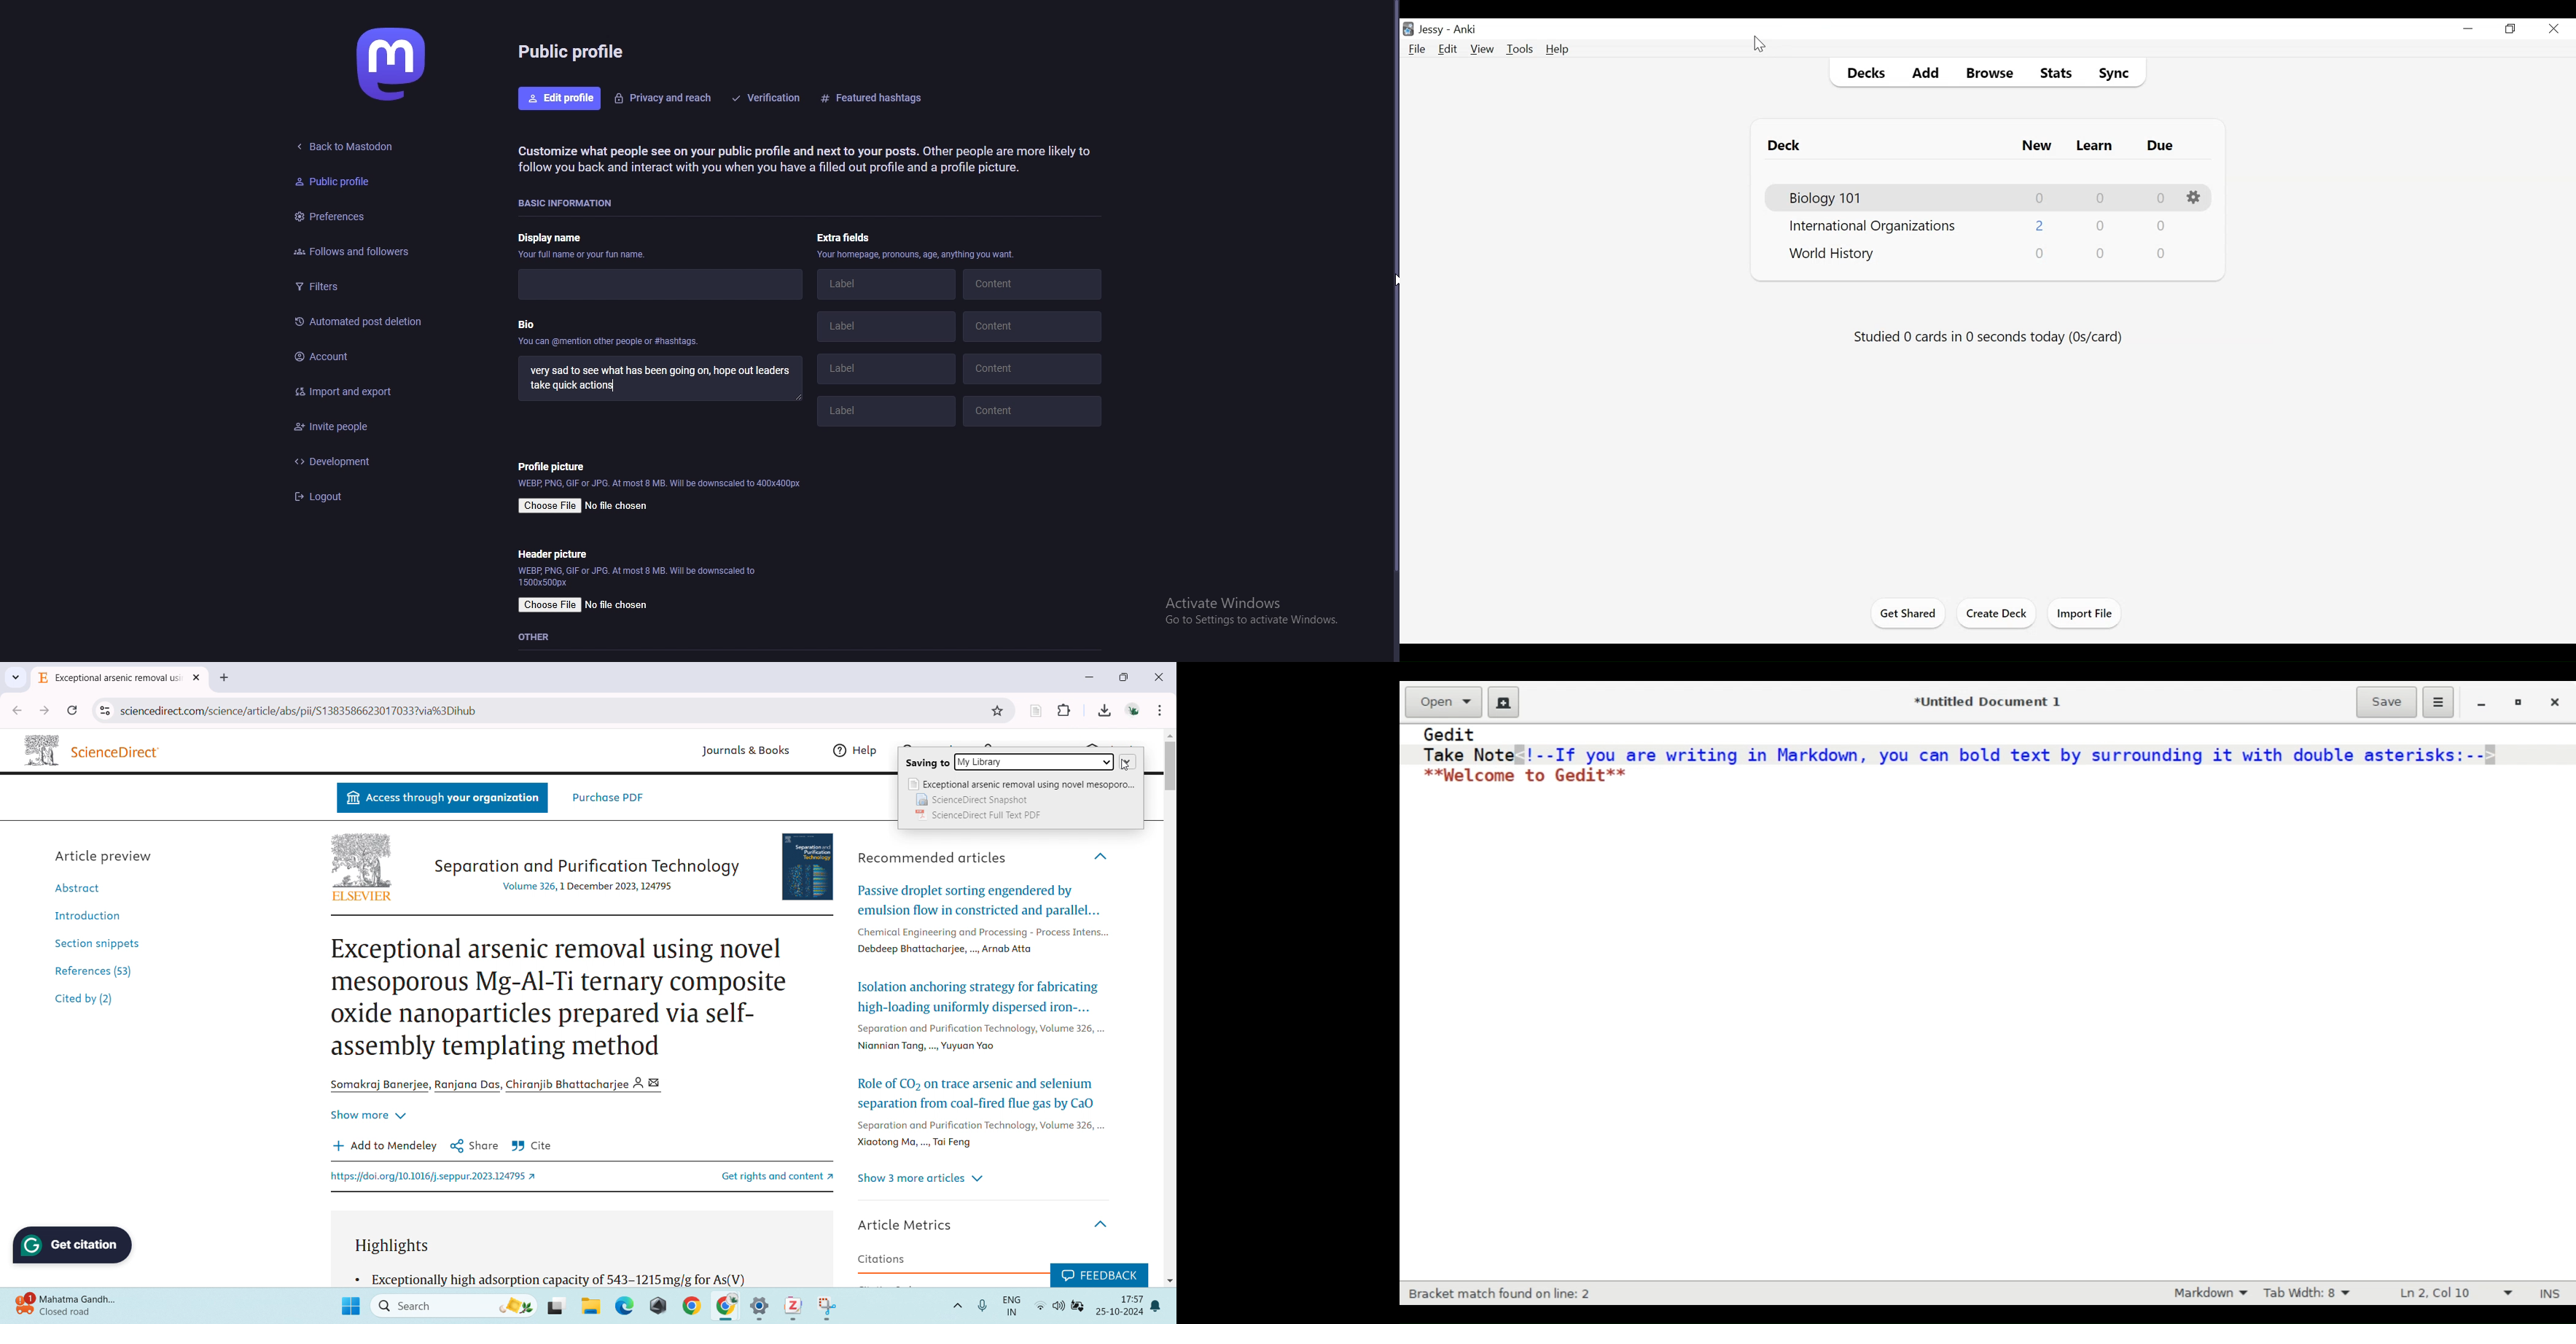 This screenshot has width=2576, height=1344. I want to click on Logo, so click(39, 748).